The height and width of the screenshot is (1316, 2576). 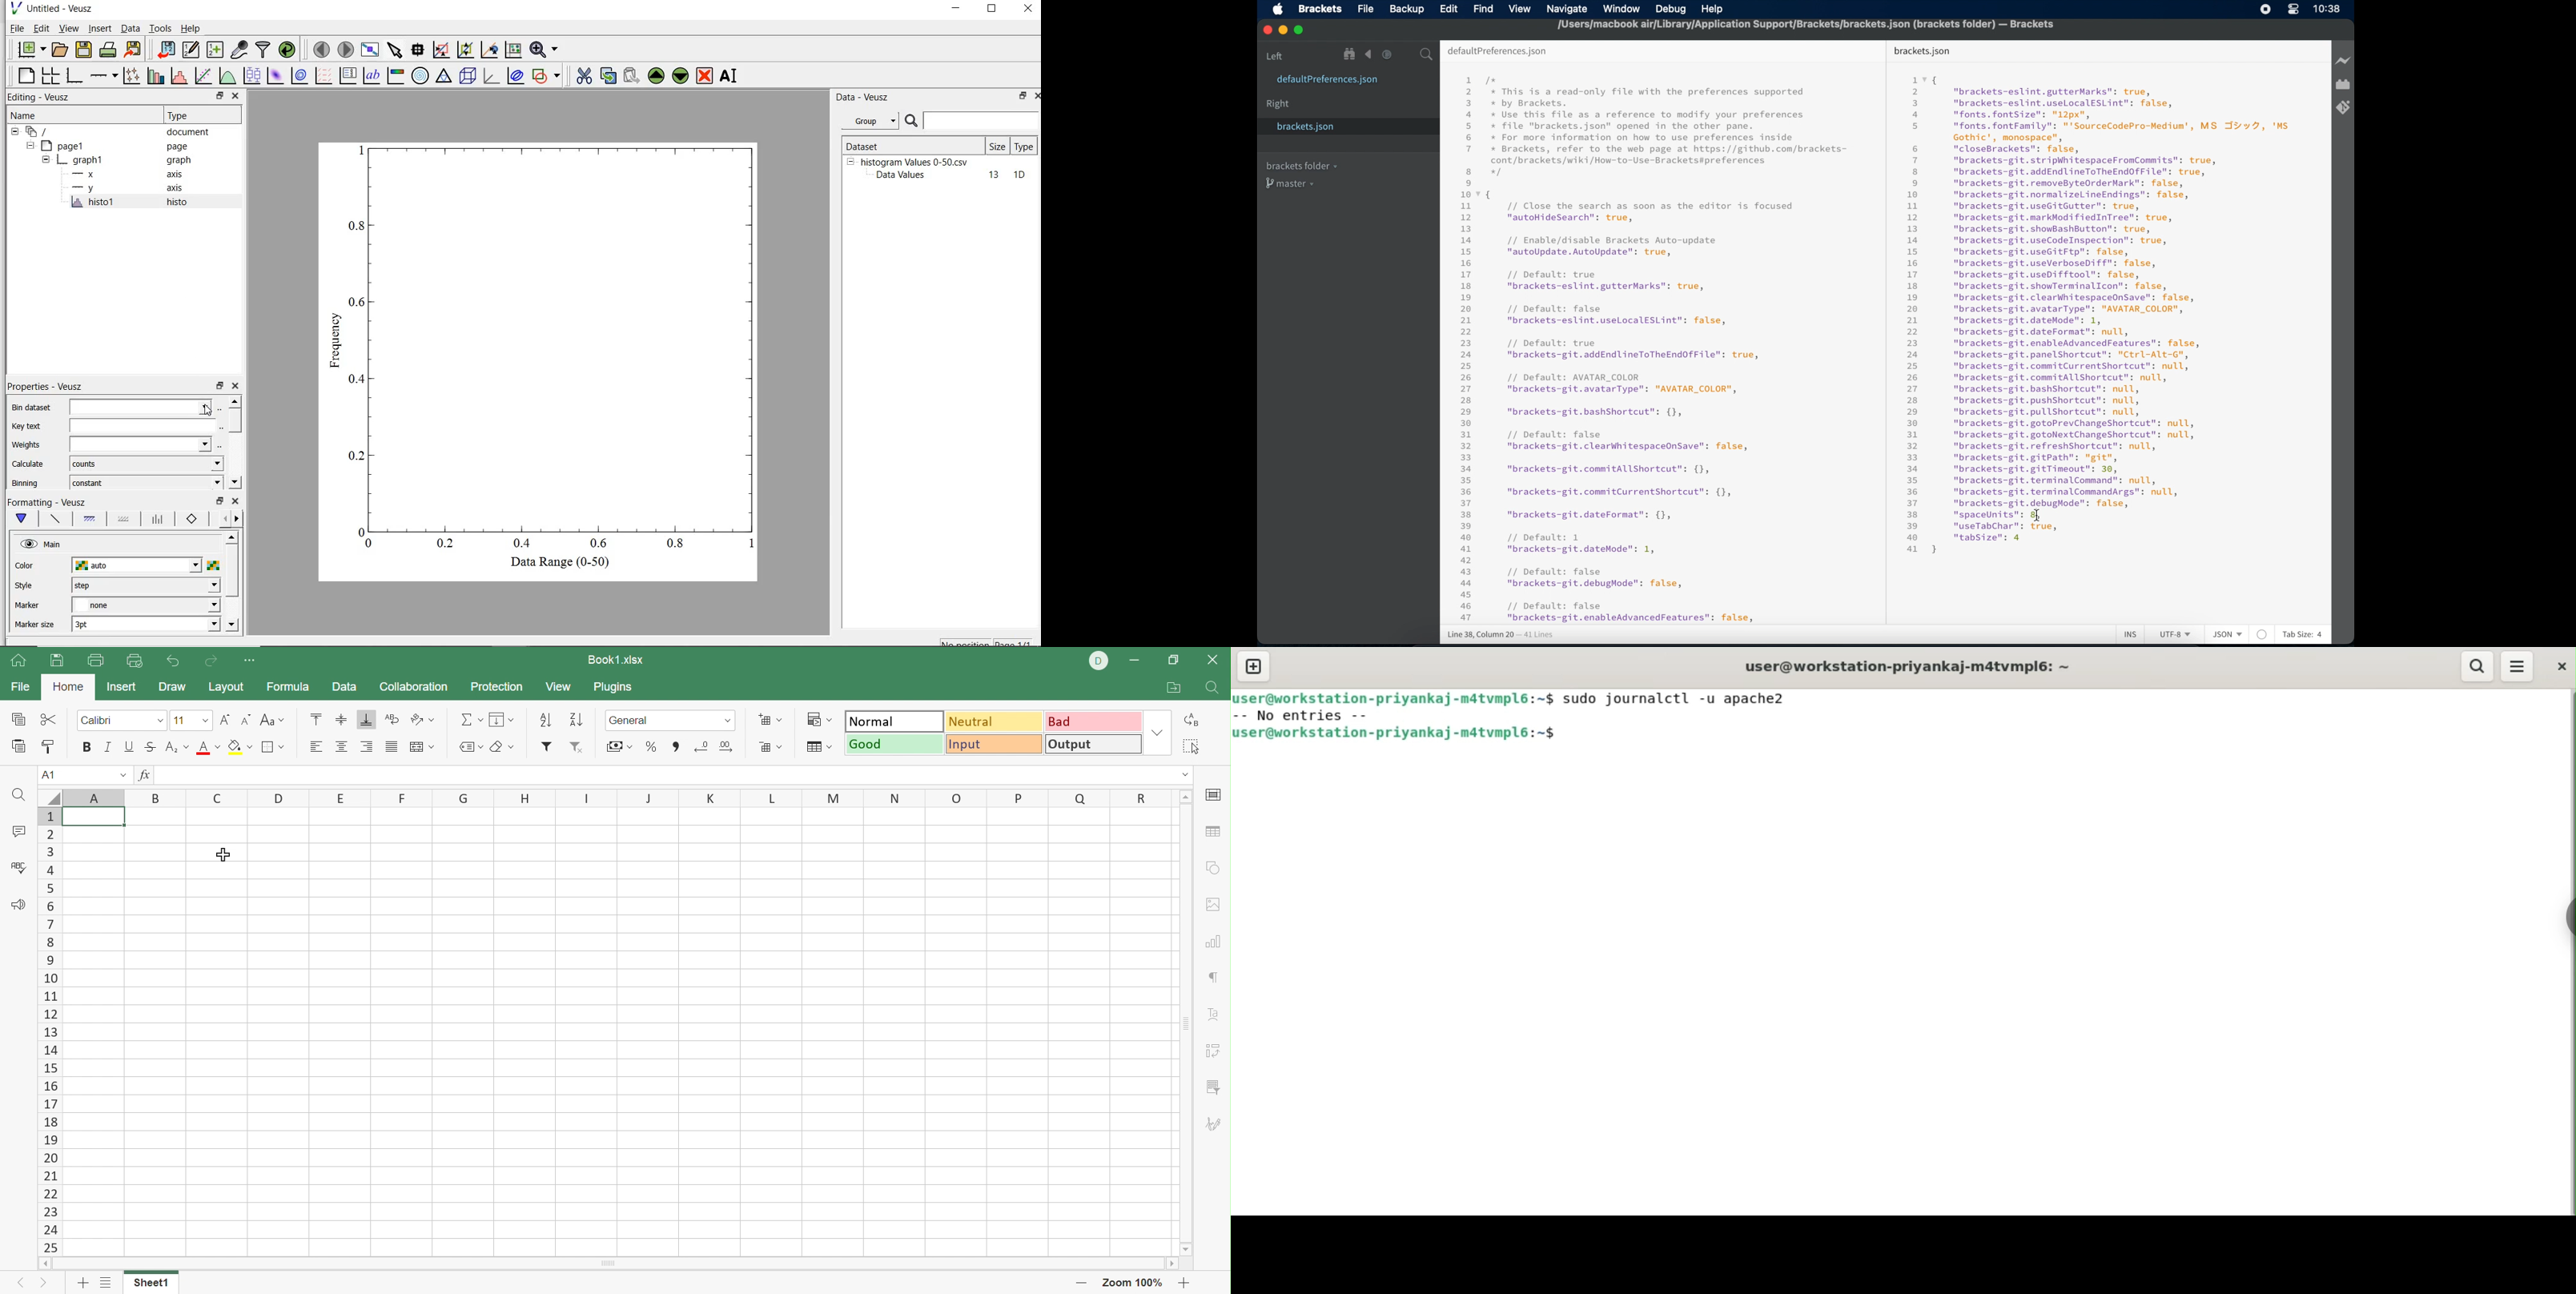 What do you see at coordinates (1301, 165) in the screenshot?
I see `brackets folder` at bounding box center [1301, 165].